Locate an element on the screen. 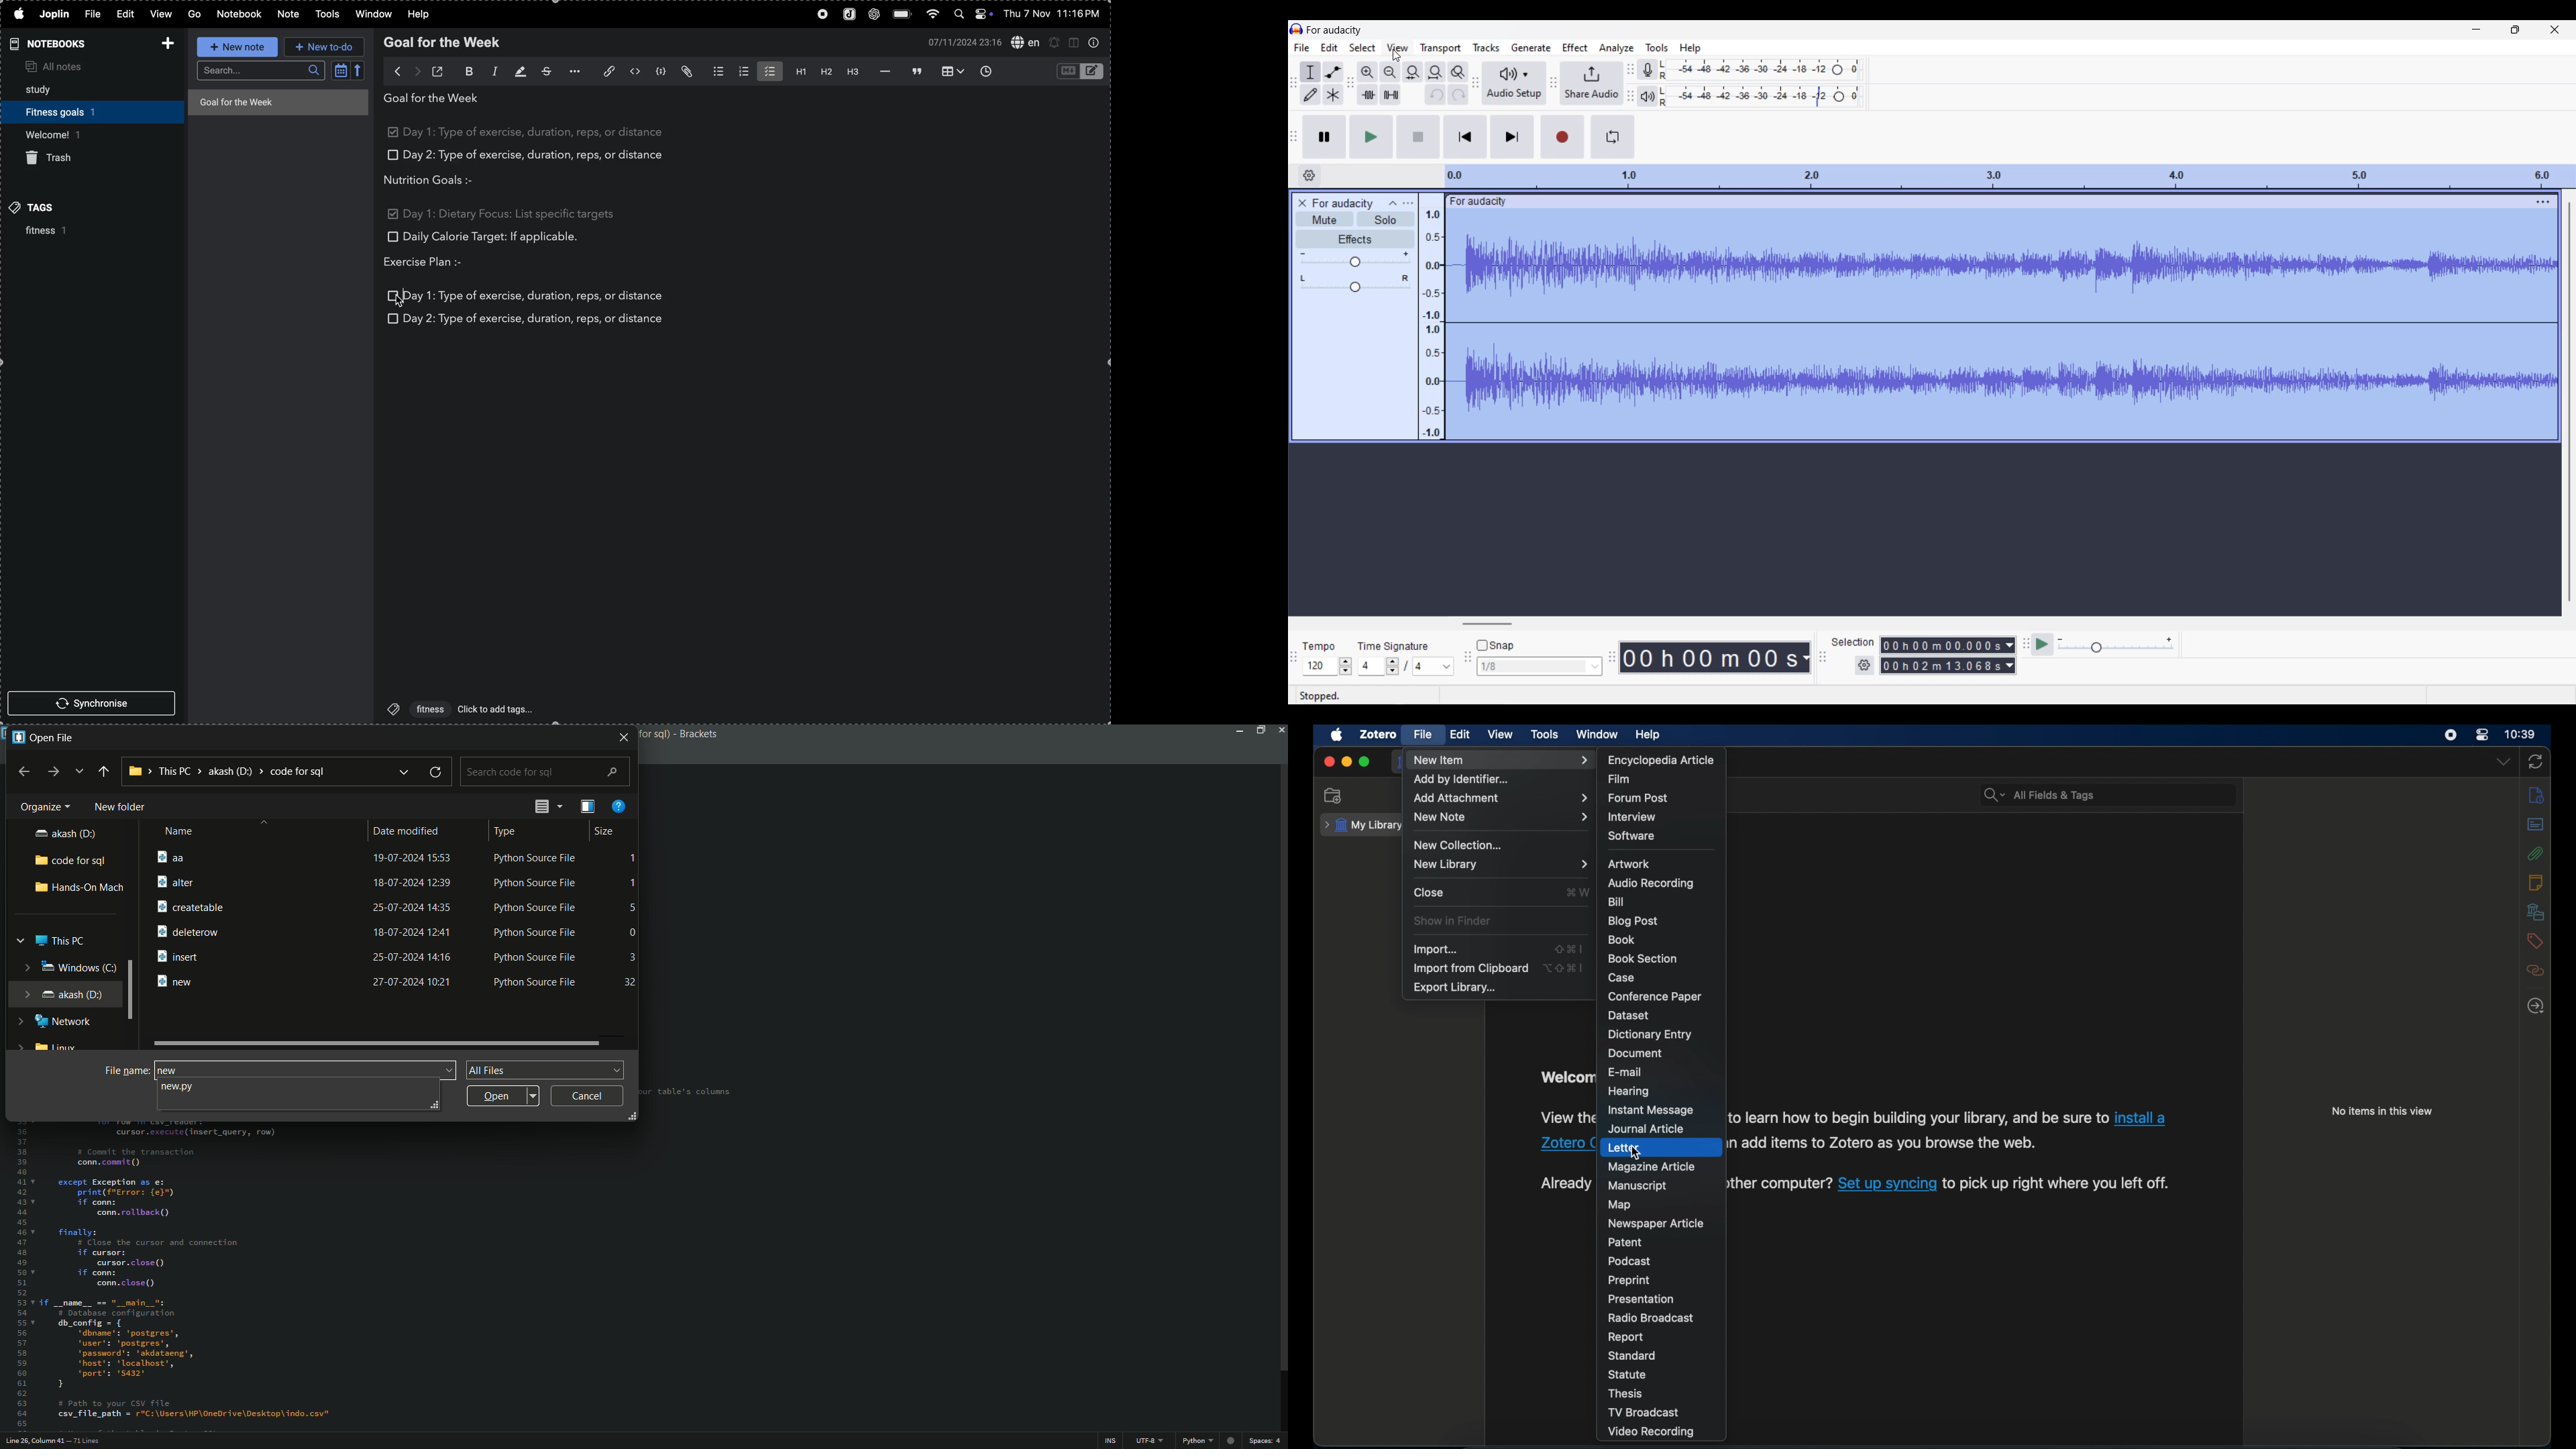 The image size is (2576, 1456). e-mail is located at coordinates (1625, 1071).